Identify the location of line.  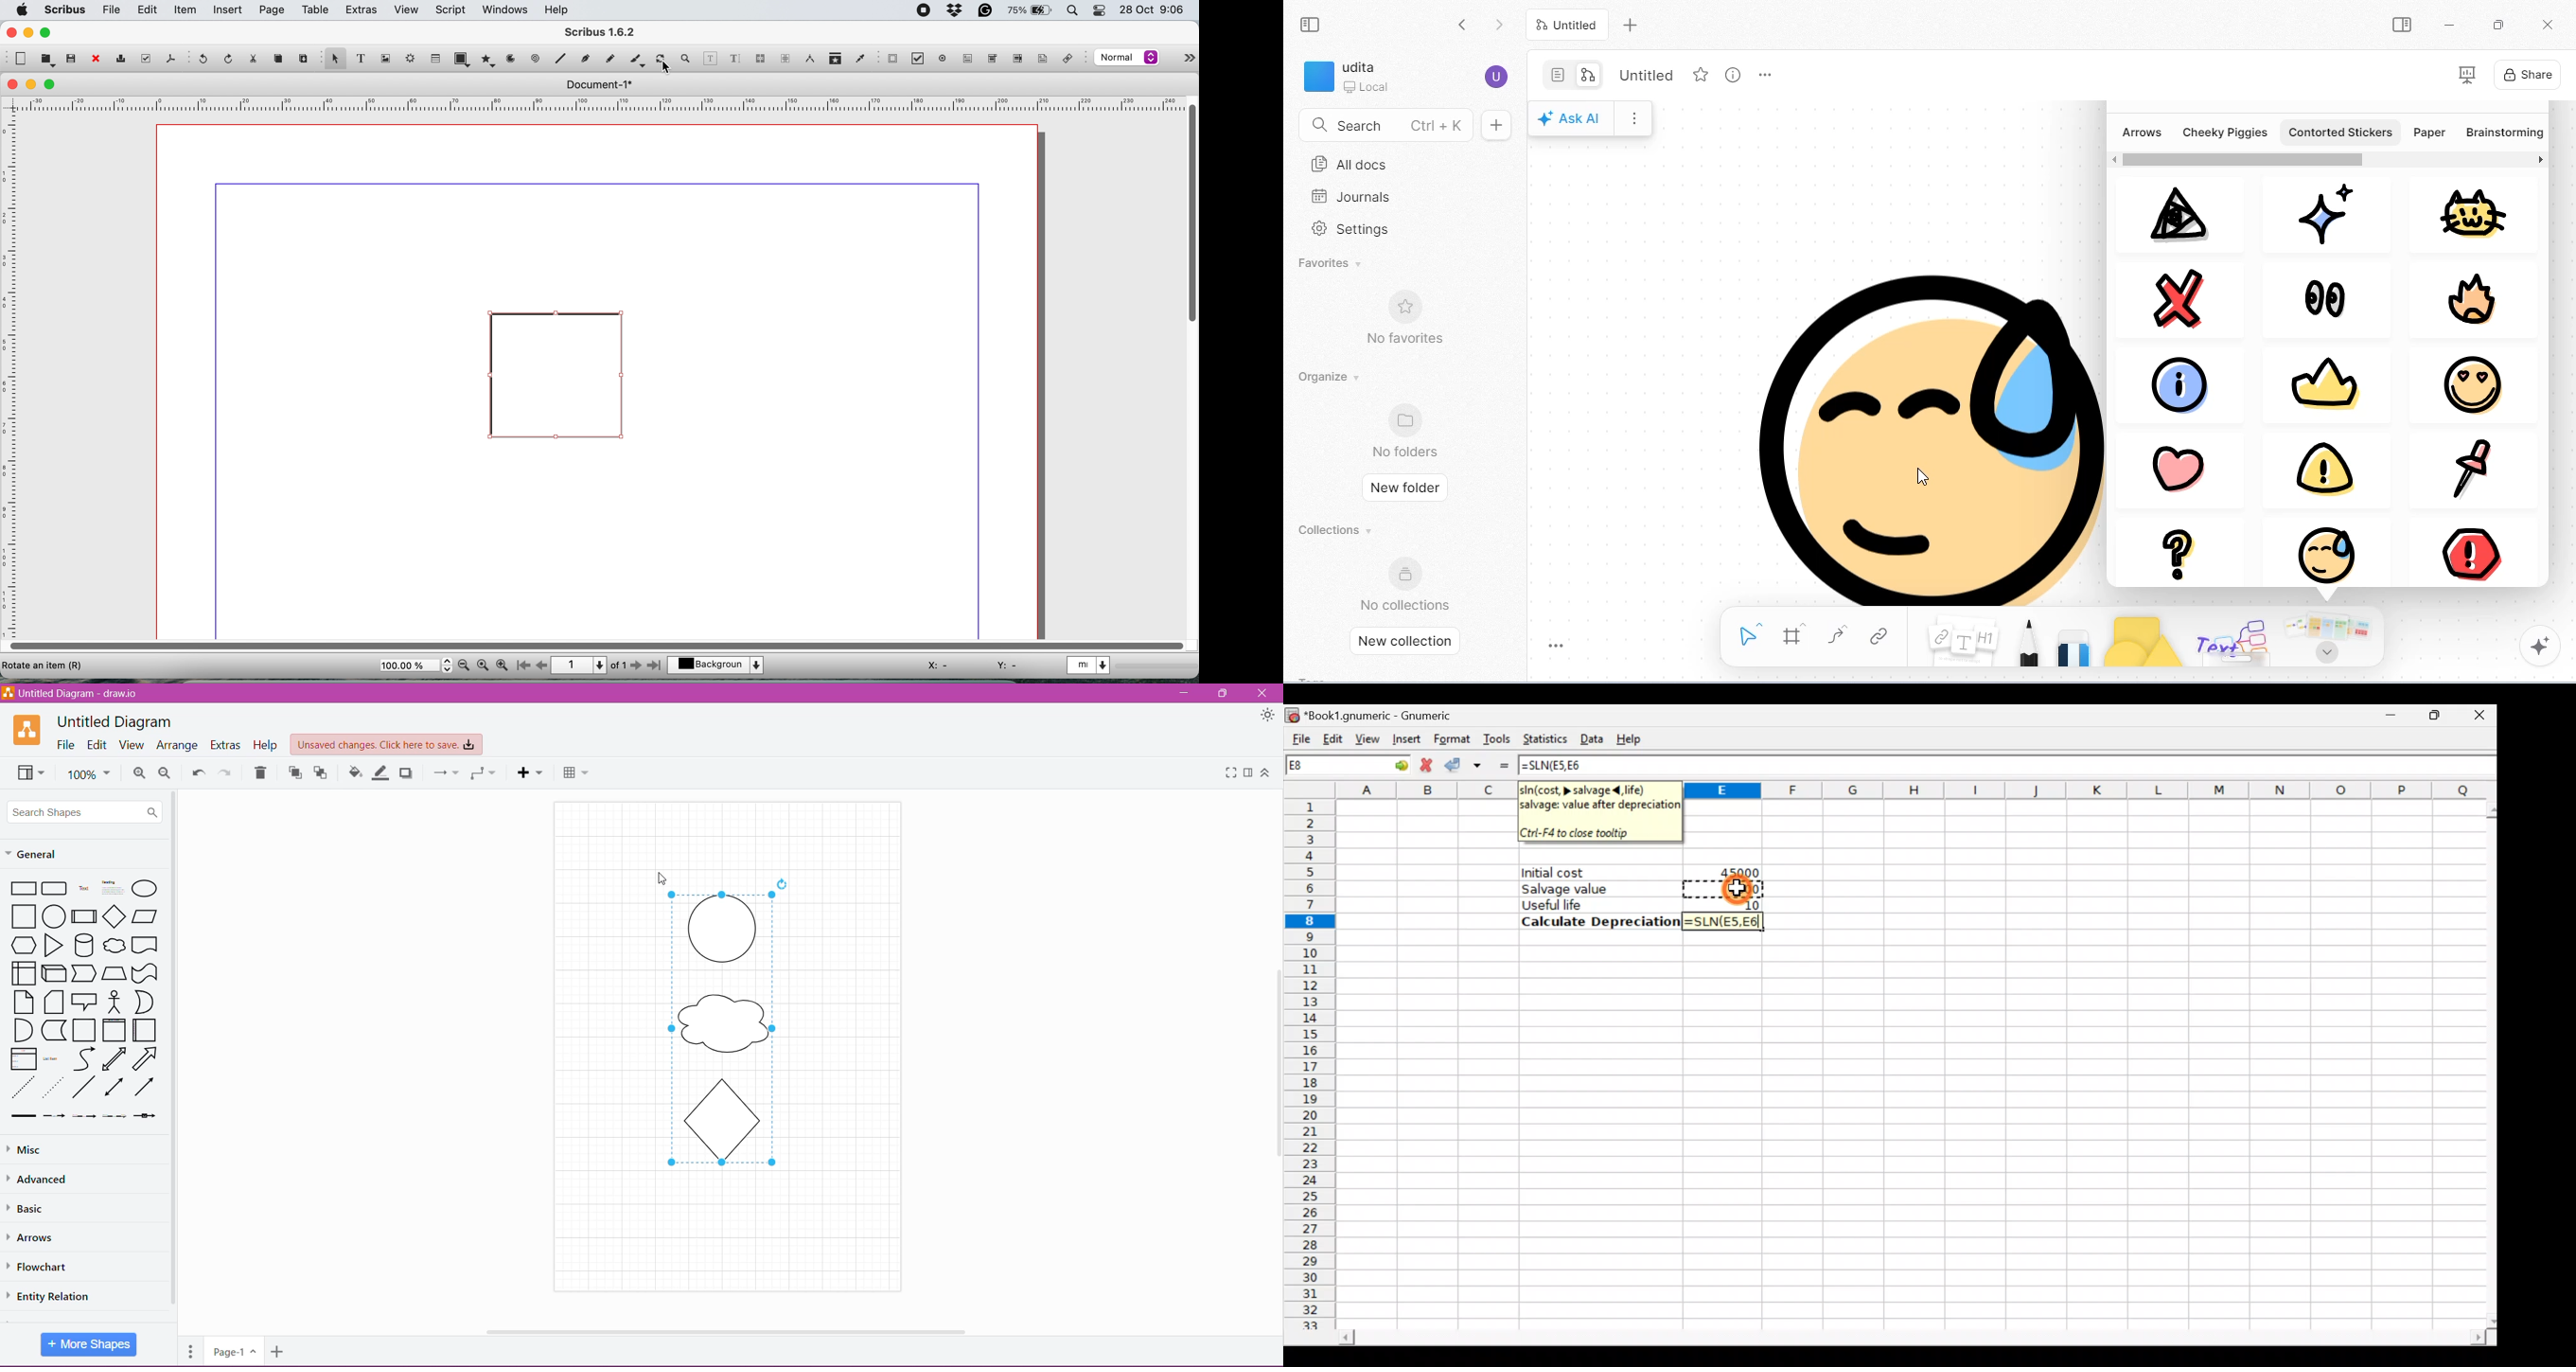
(535, 59).